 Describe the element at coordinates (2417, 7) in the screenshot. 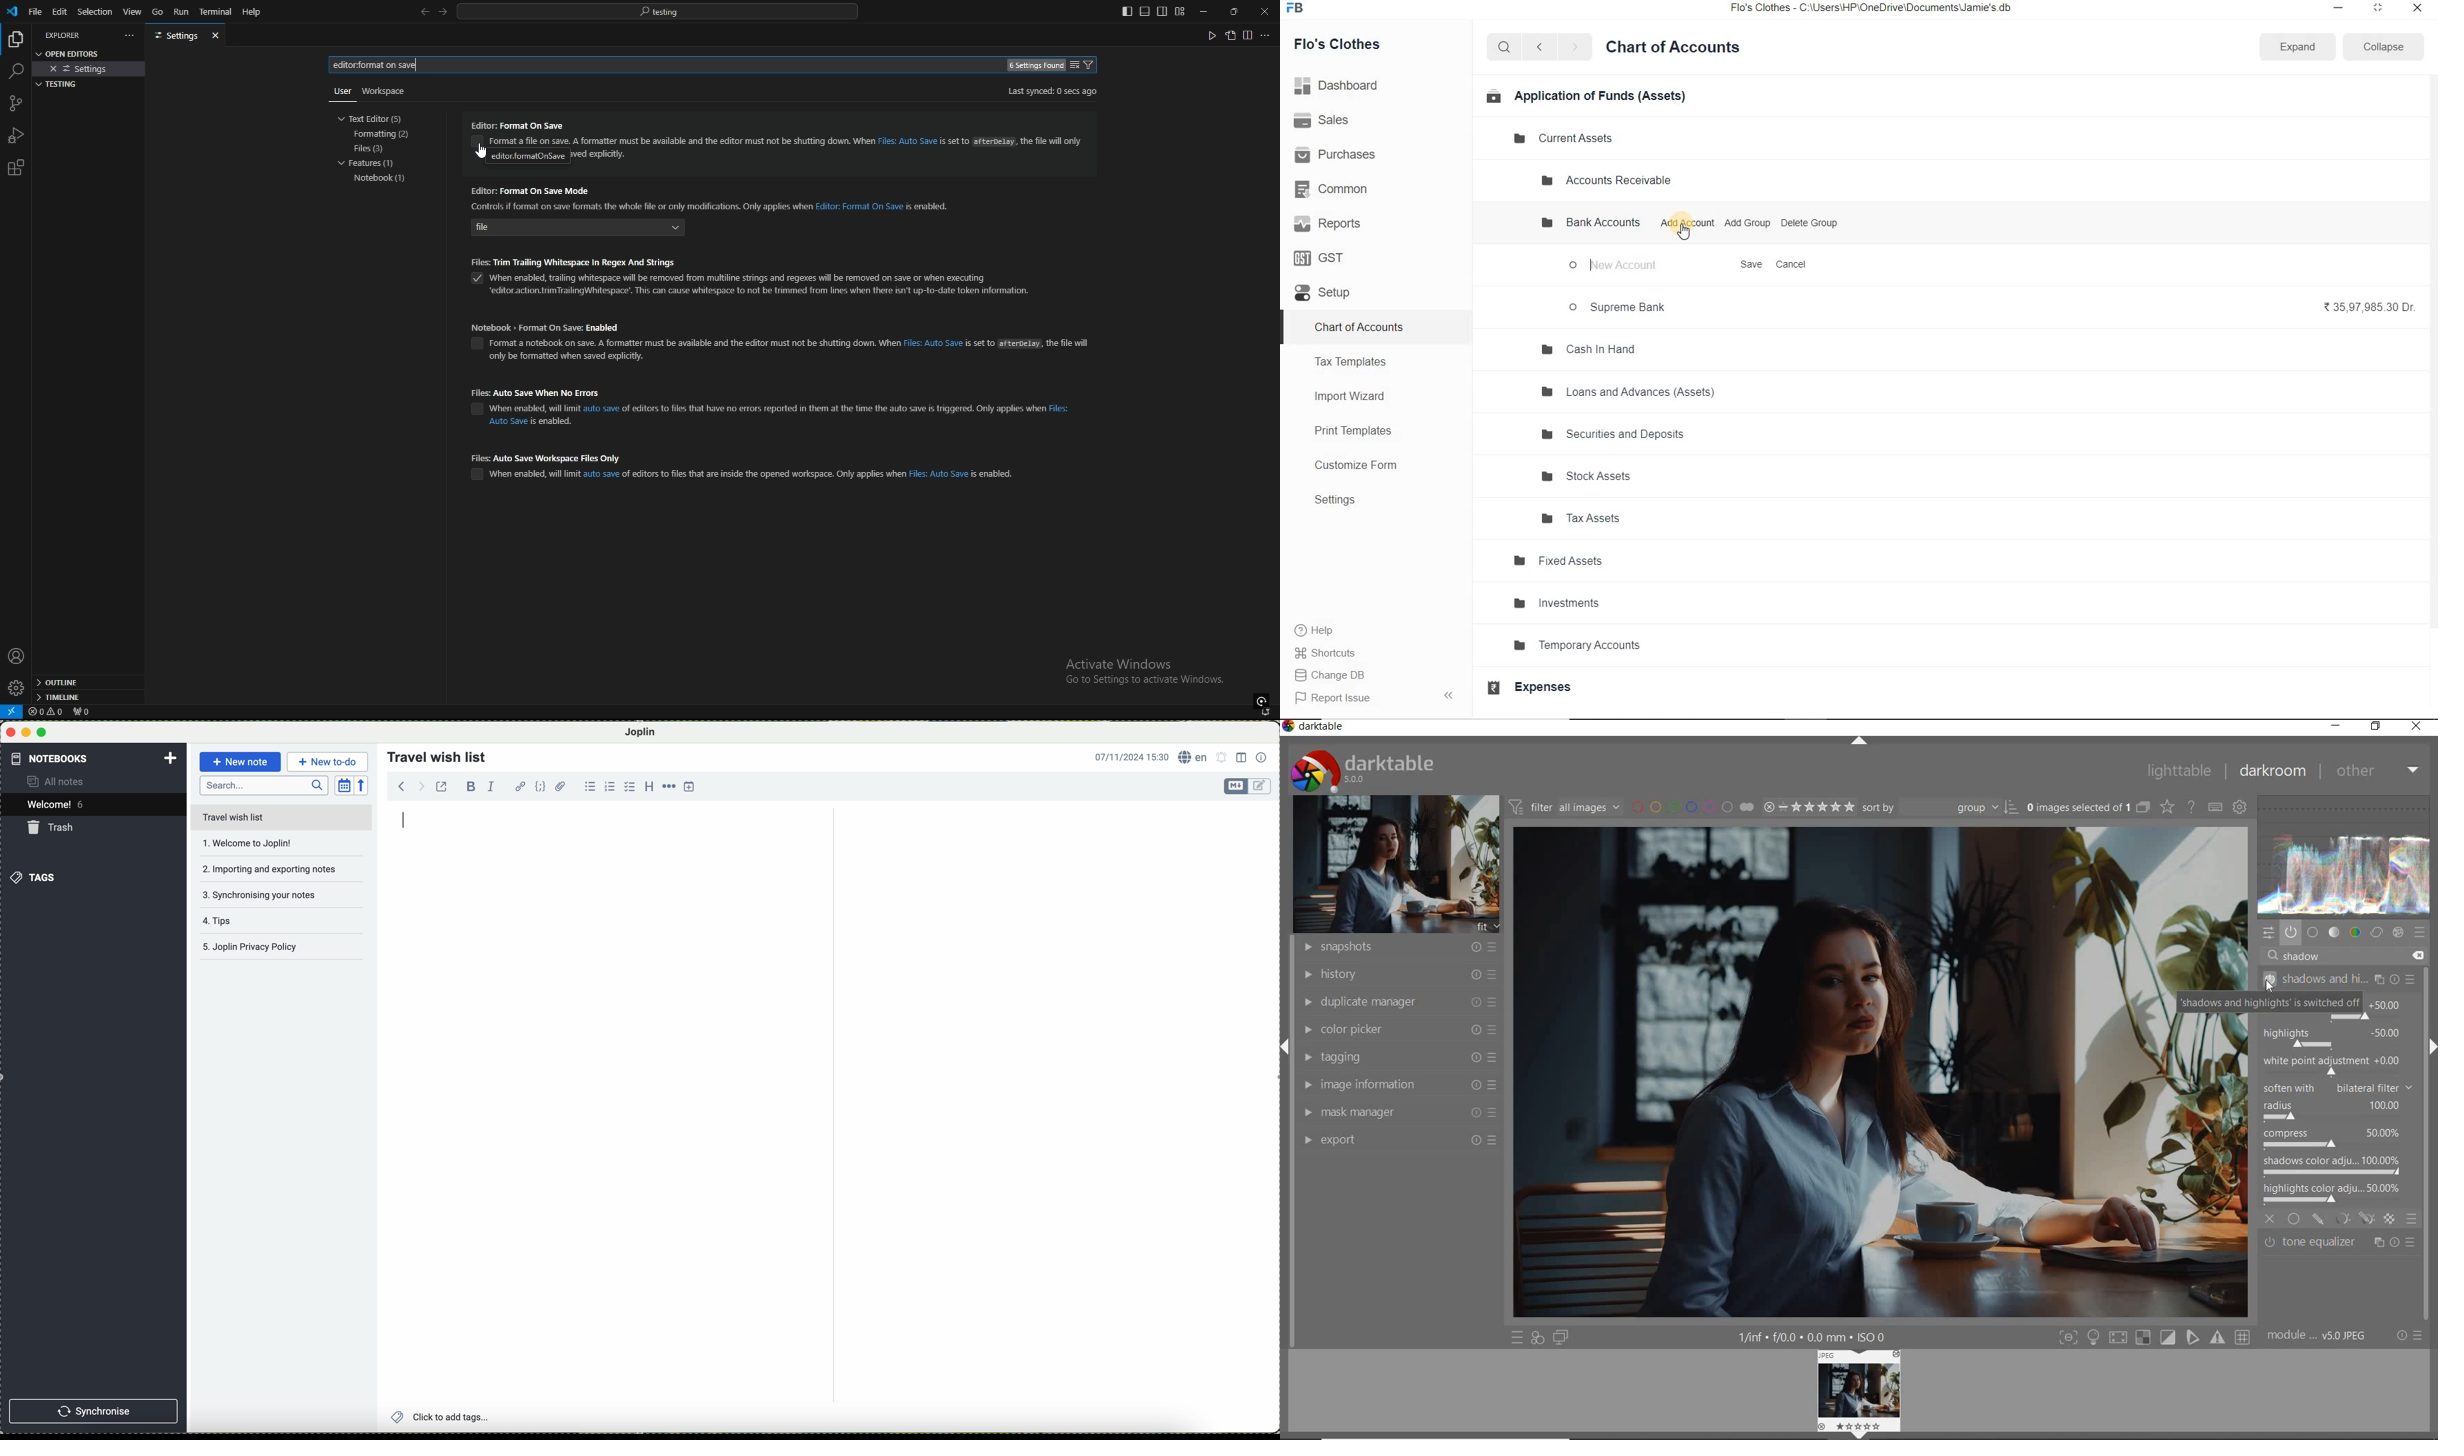

I see `close` at that location.